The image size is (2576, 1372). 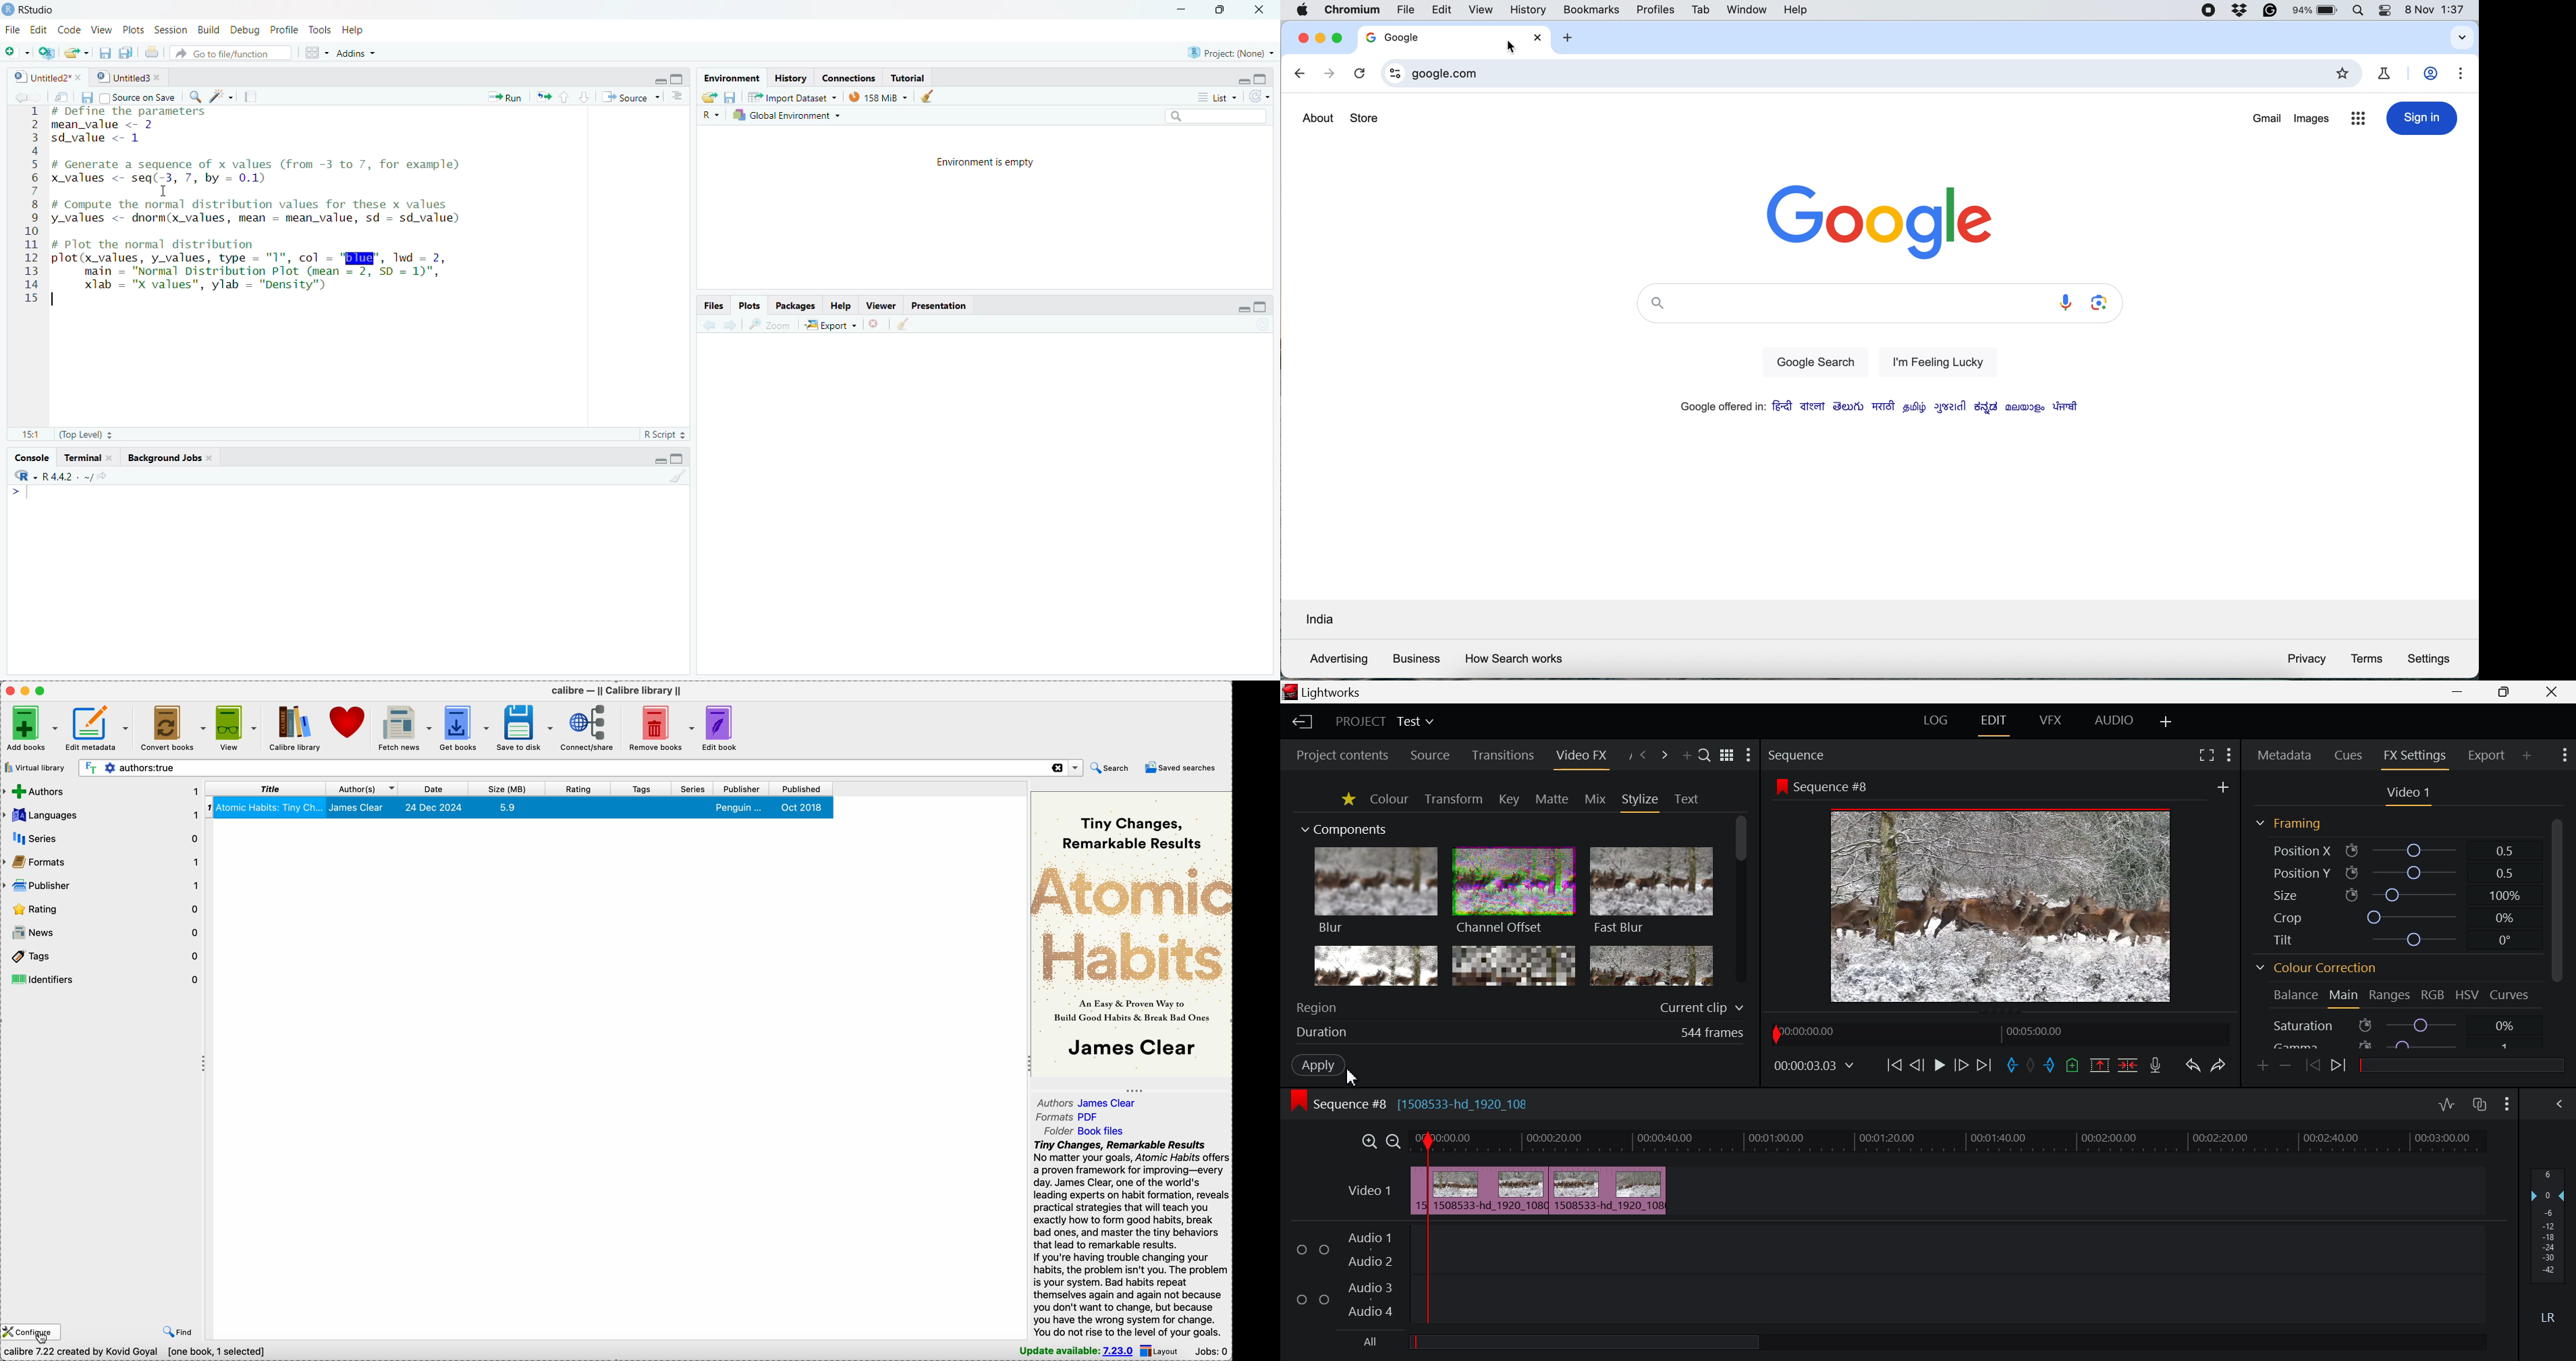 What do you see at coordinates (542, 97) in the screenshot?
I see `rerun the previous code` at bounding box center [542, 97].